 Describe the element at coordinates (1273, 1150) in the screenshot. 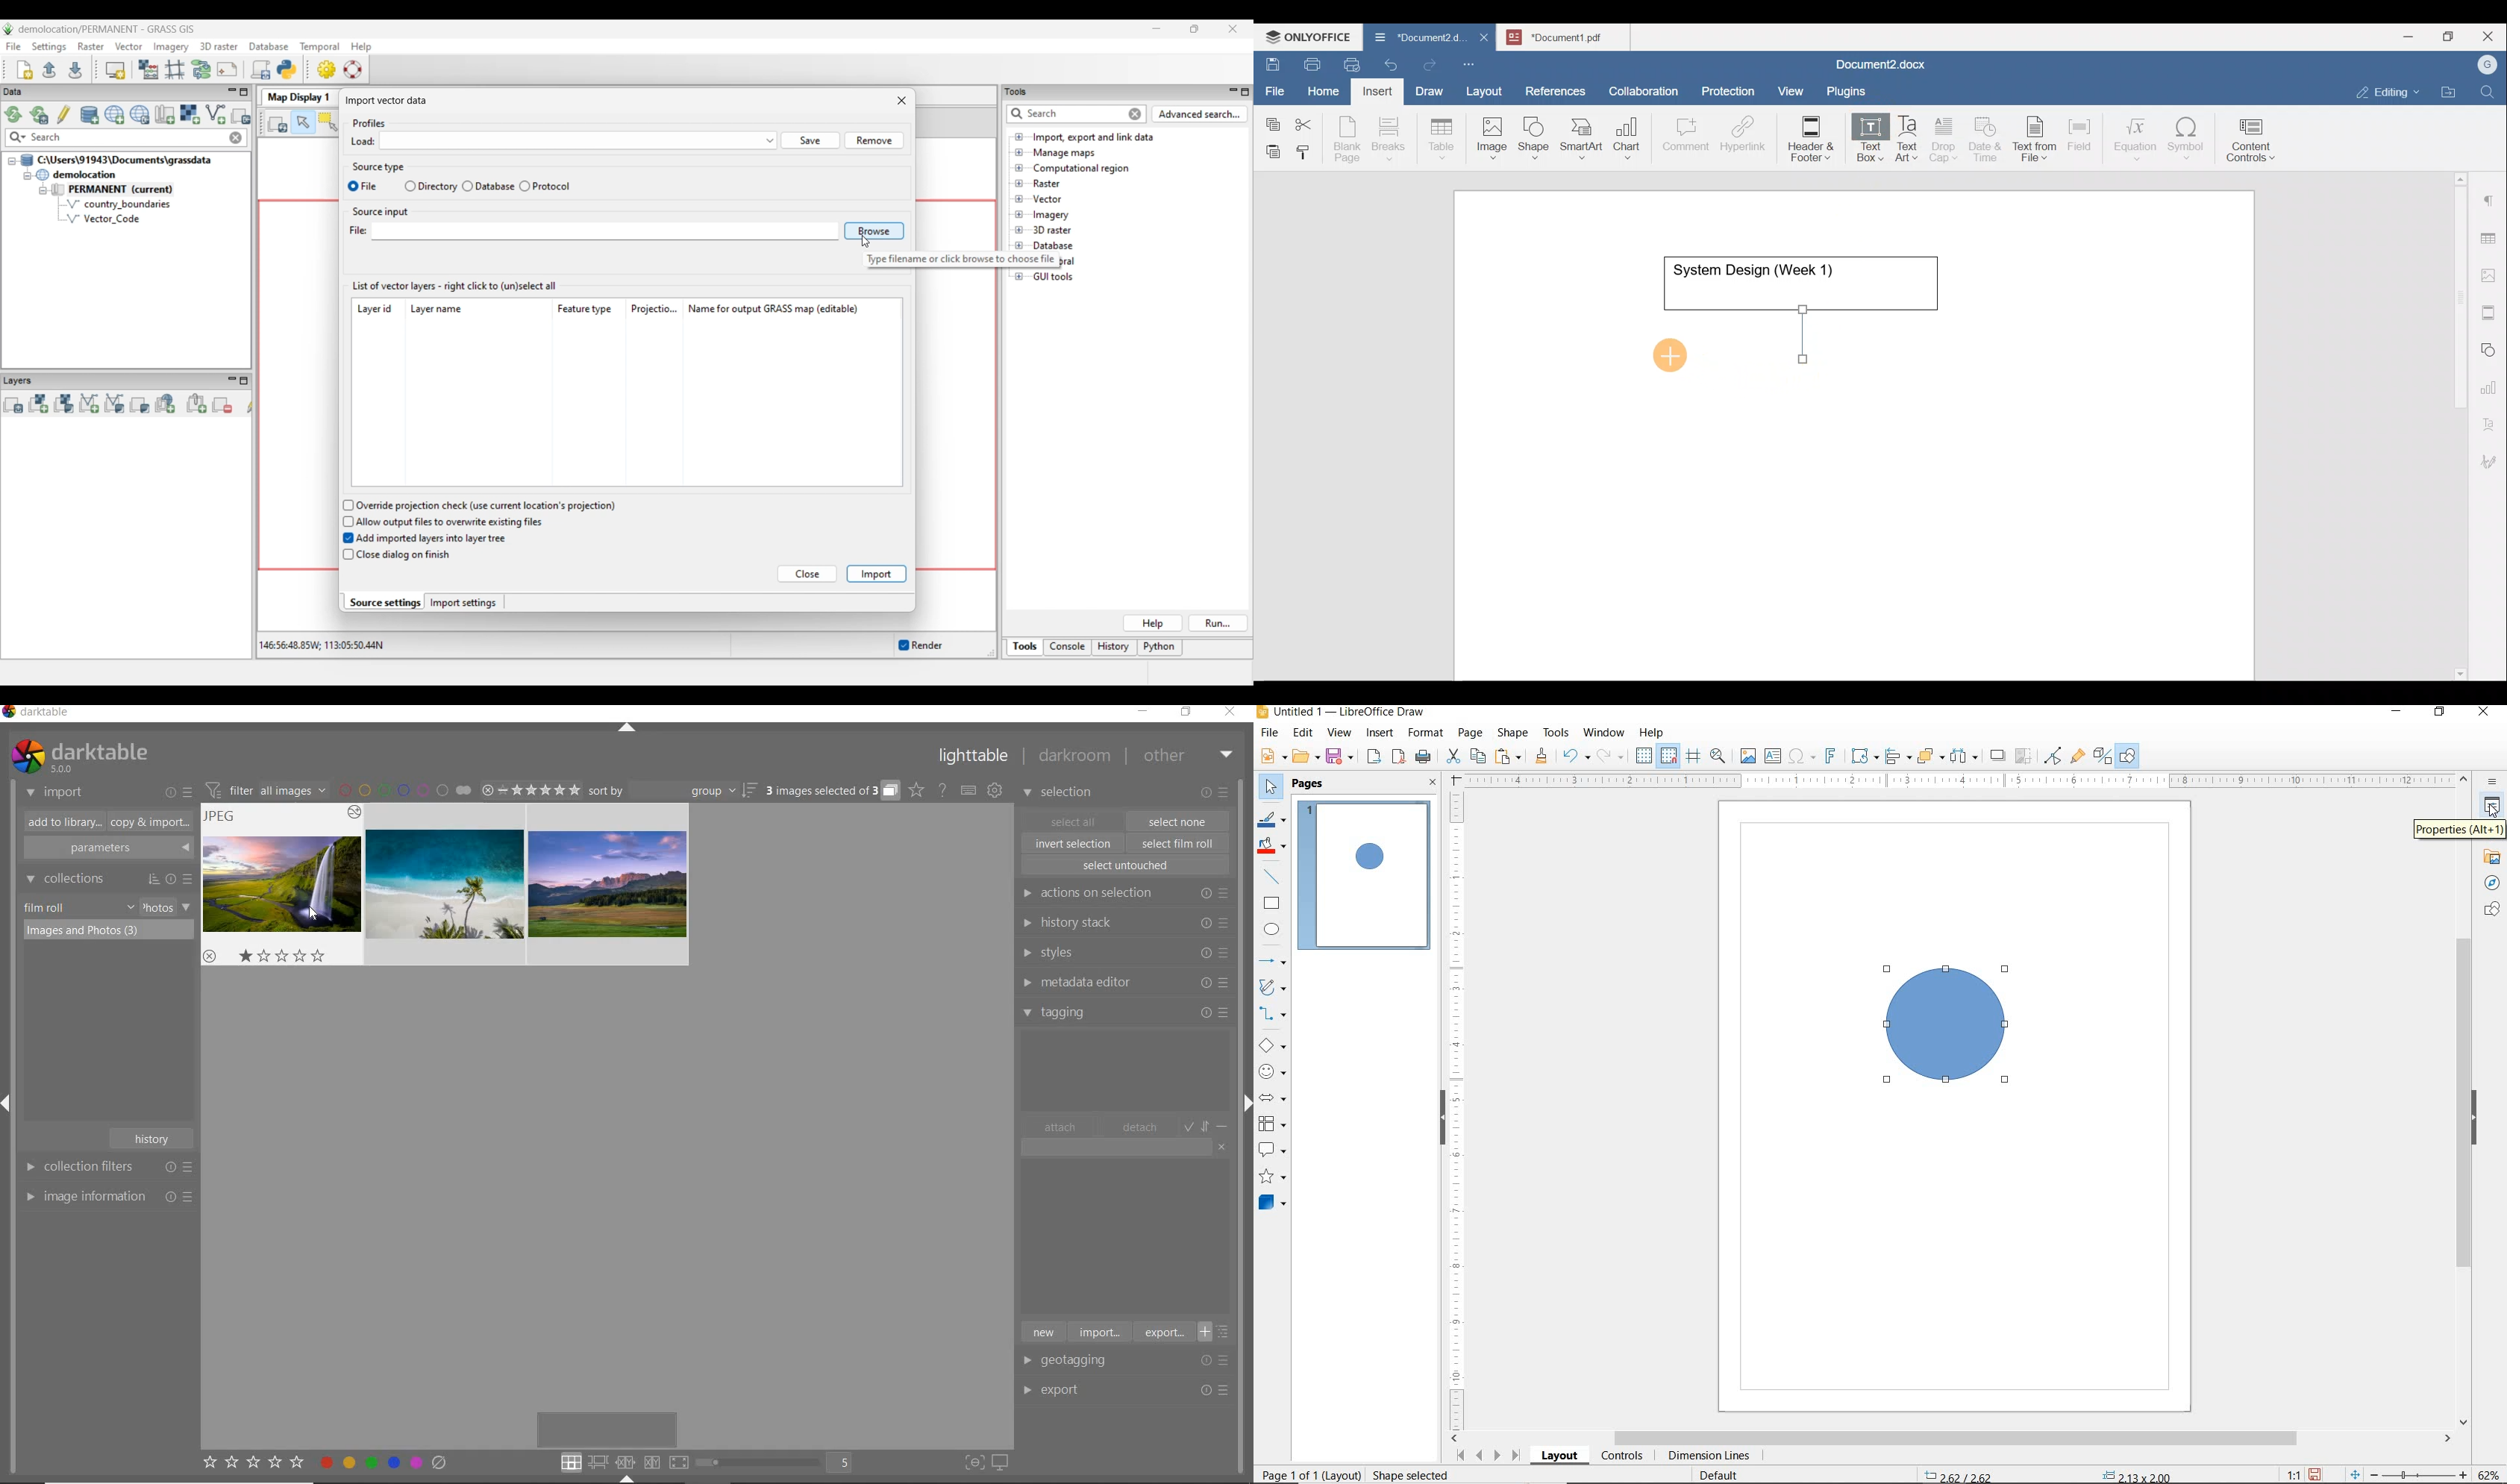

I see `CALLOUT SHAPES` at that location.